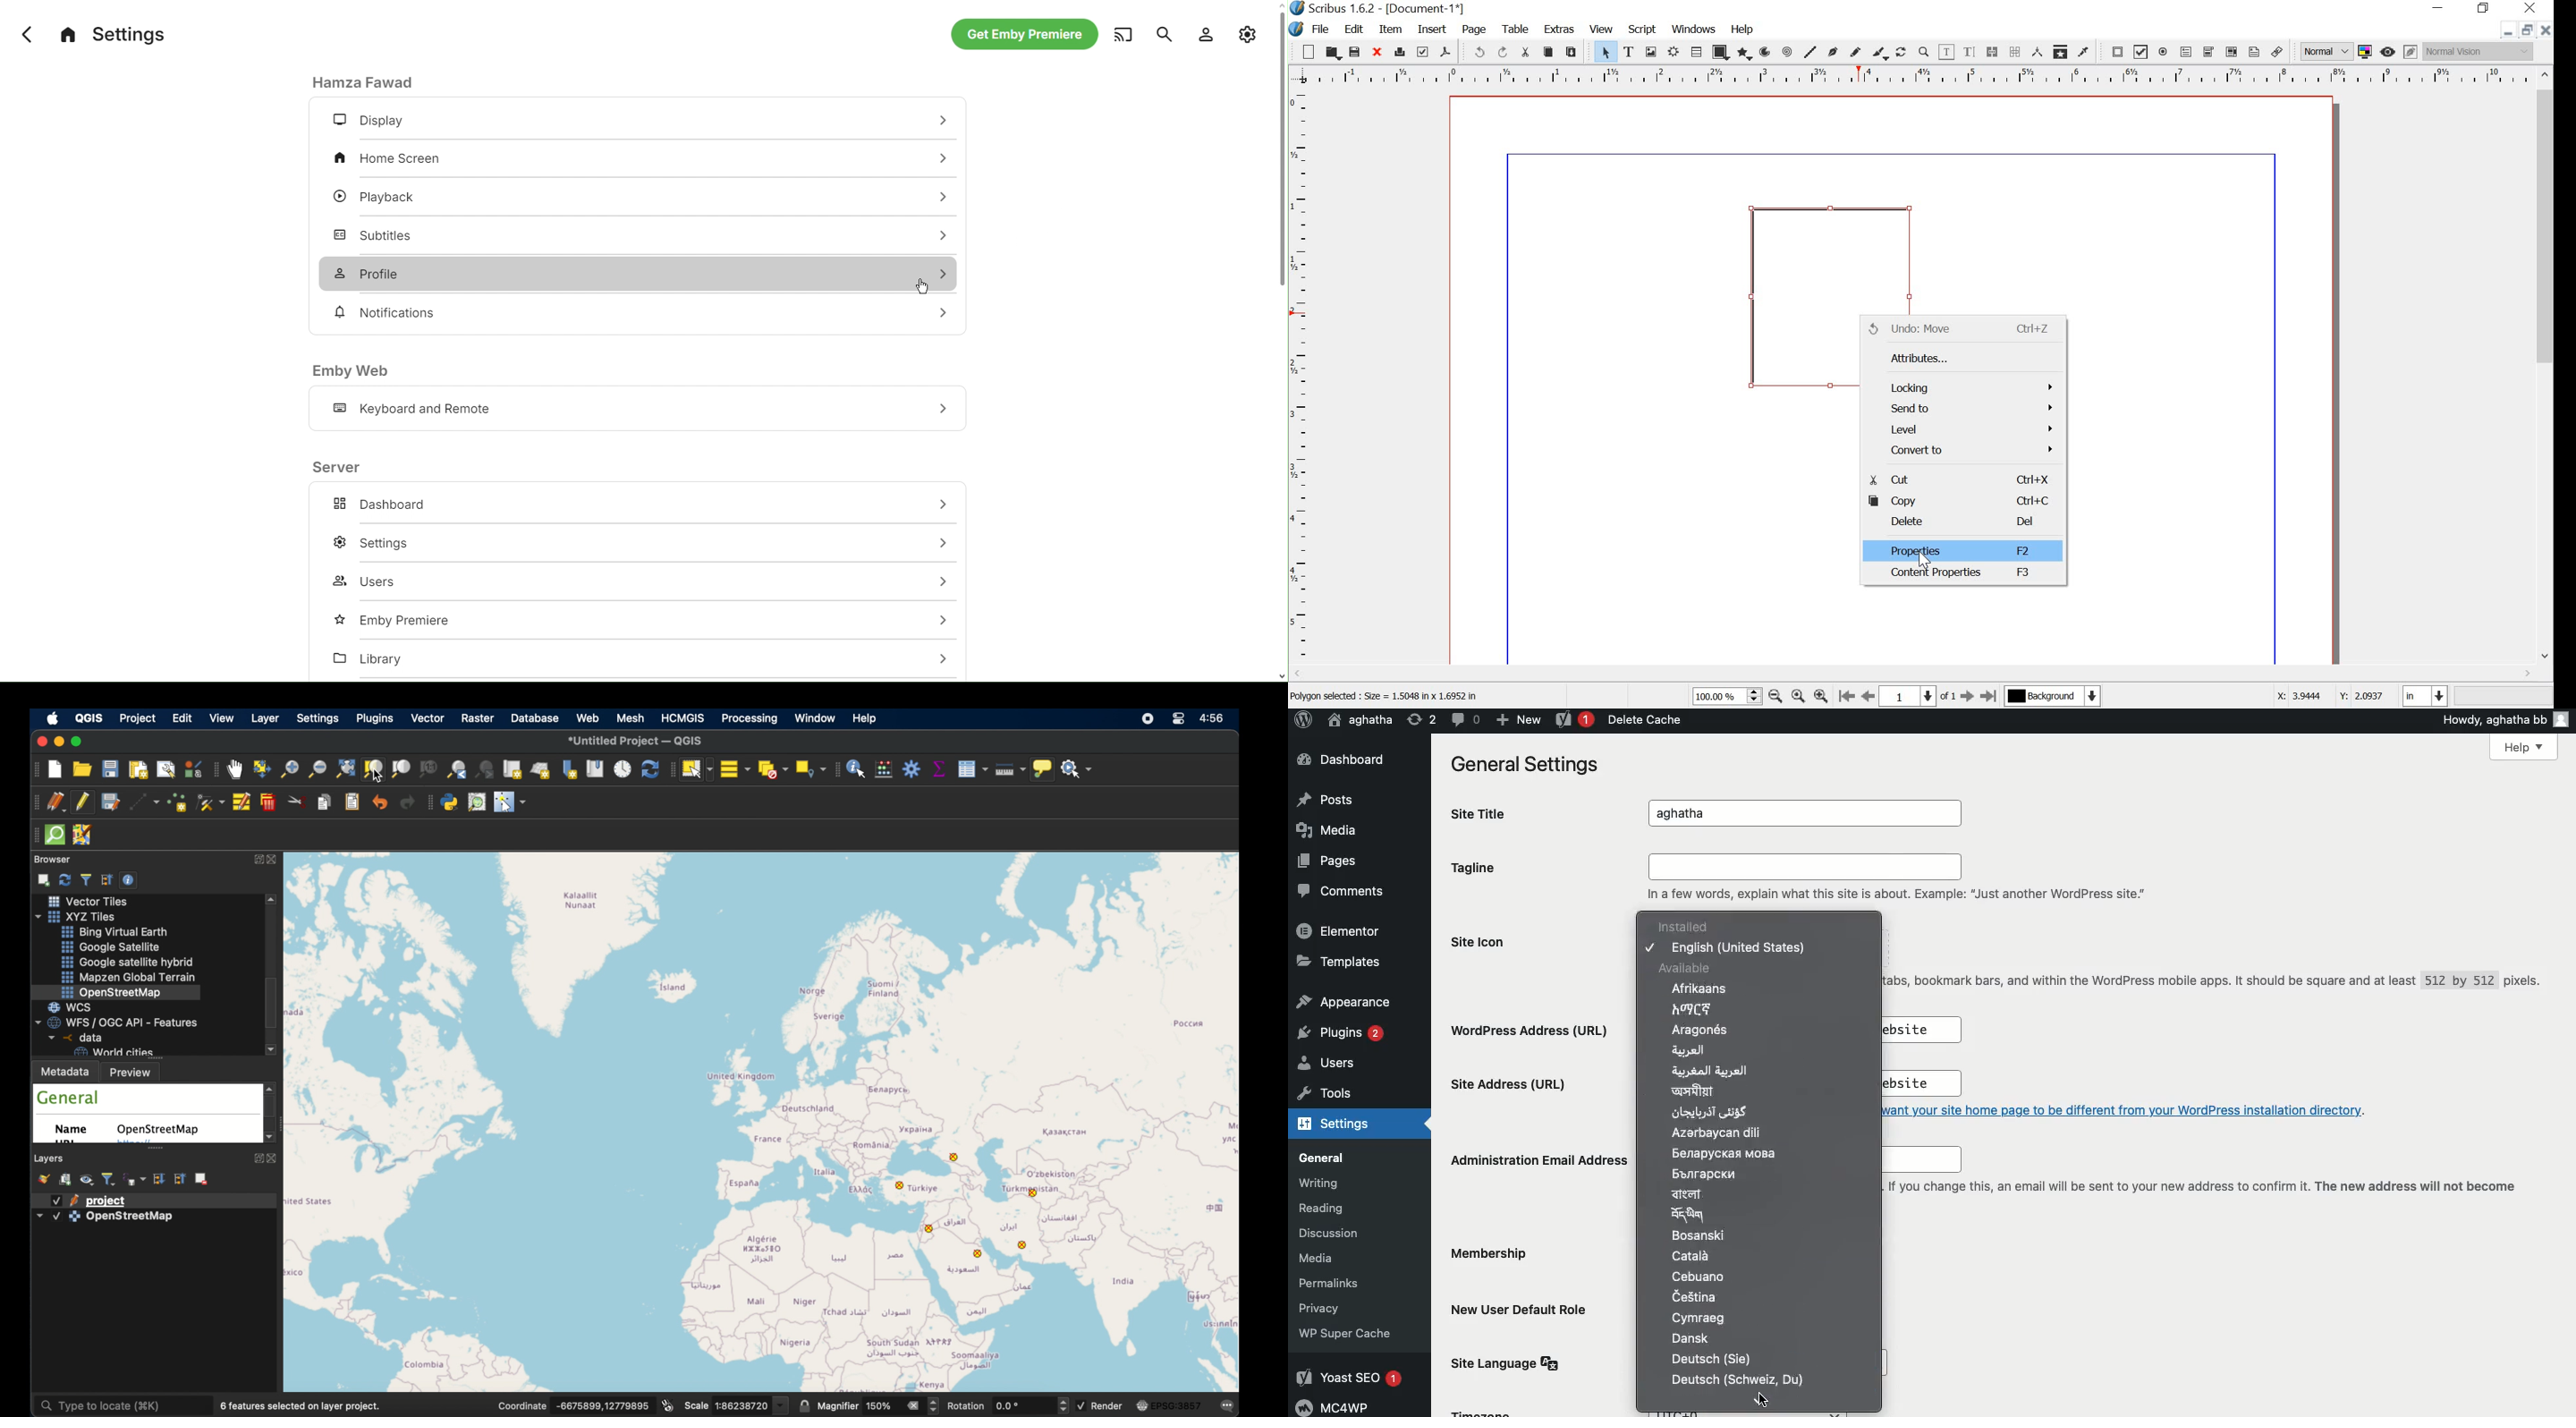  What do you see at coordinates (303, 1405) in the screenshot?
I see `info` at bounding box center [303, 1405].